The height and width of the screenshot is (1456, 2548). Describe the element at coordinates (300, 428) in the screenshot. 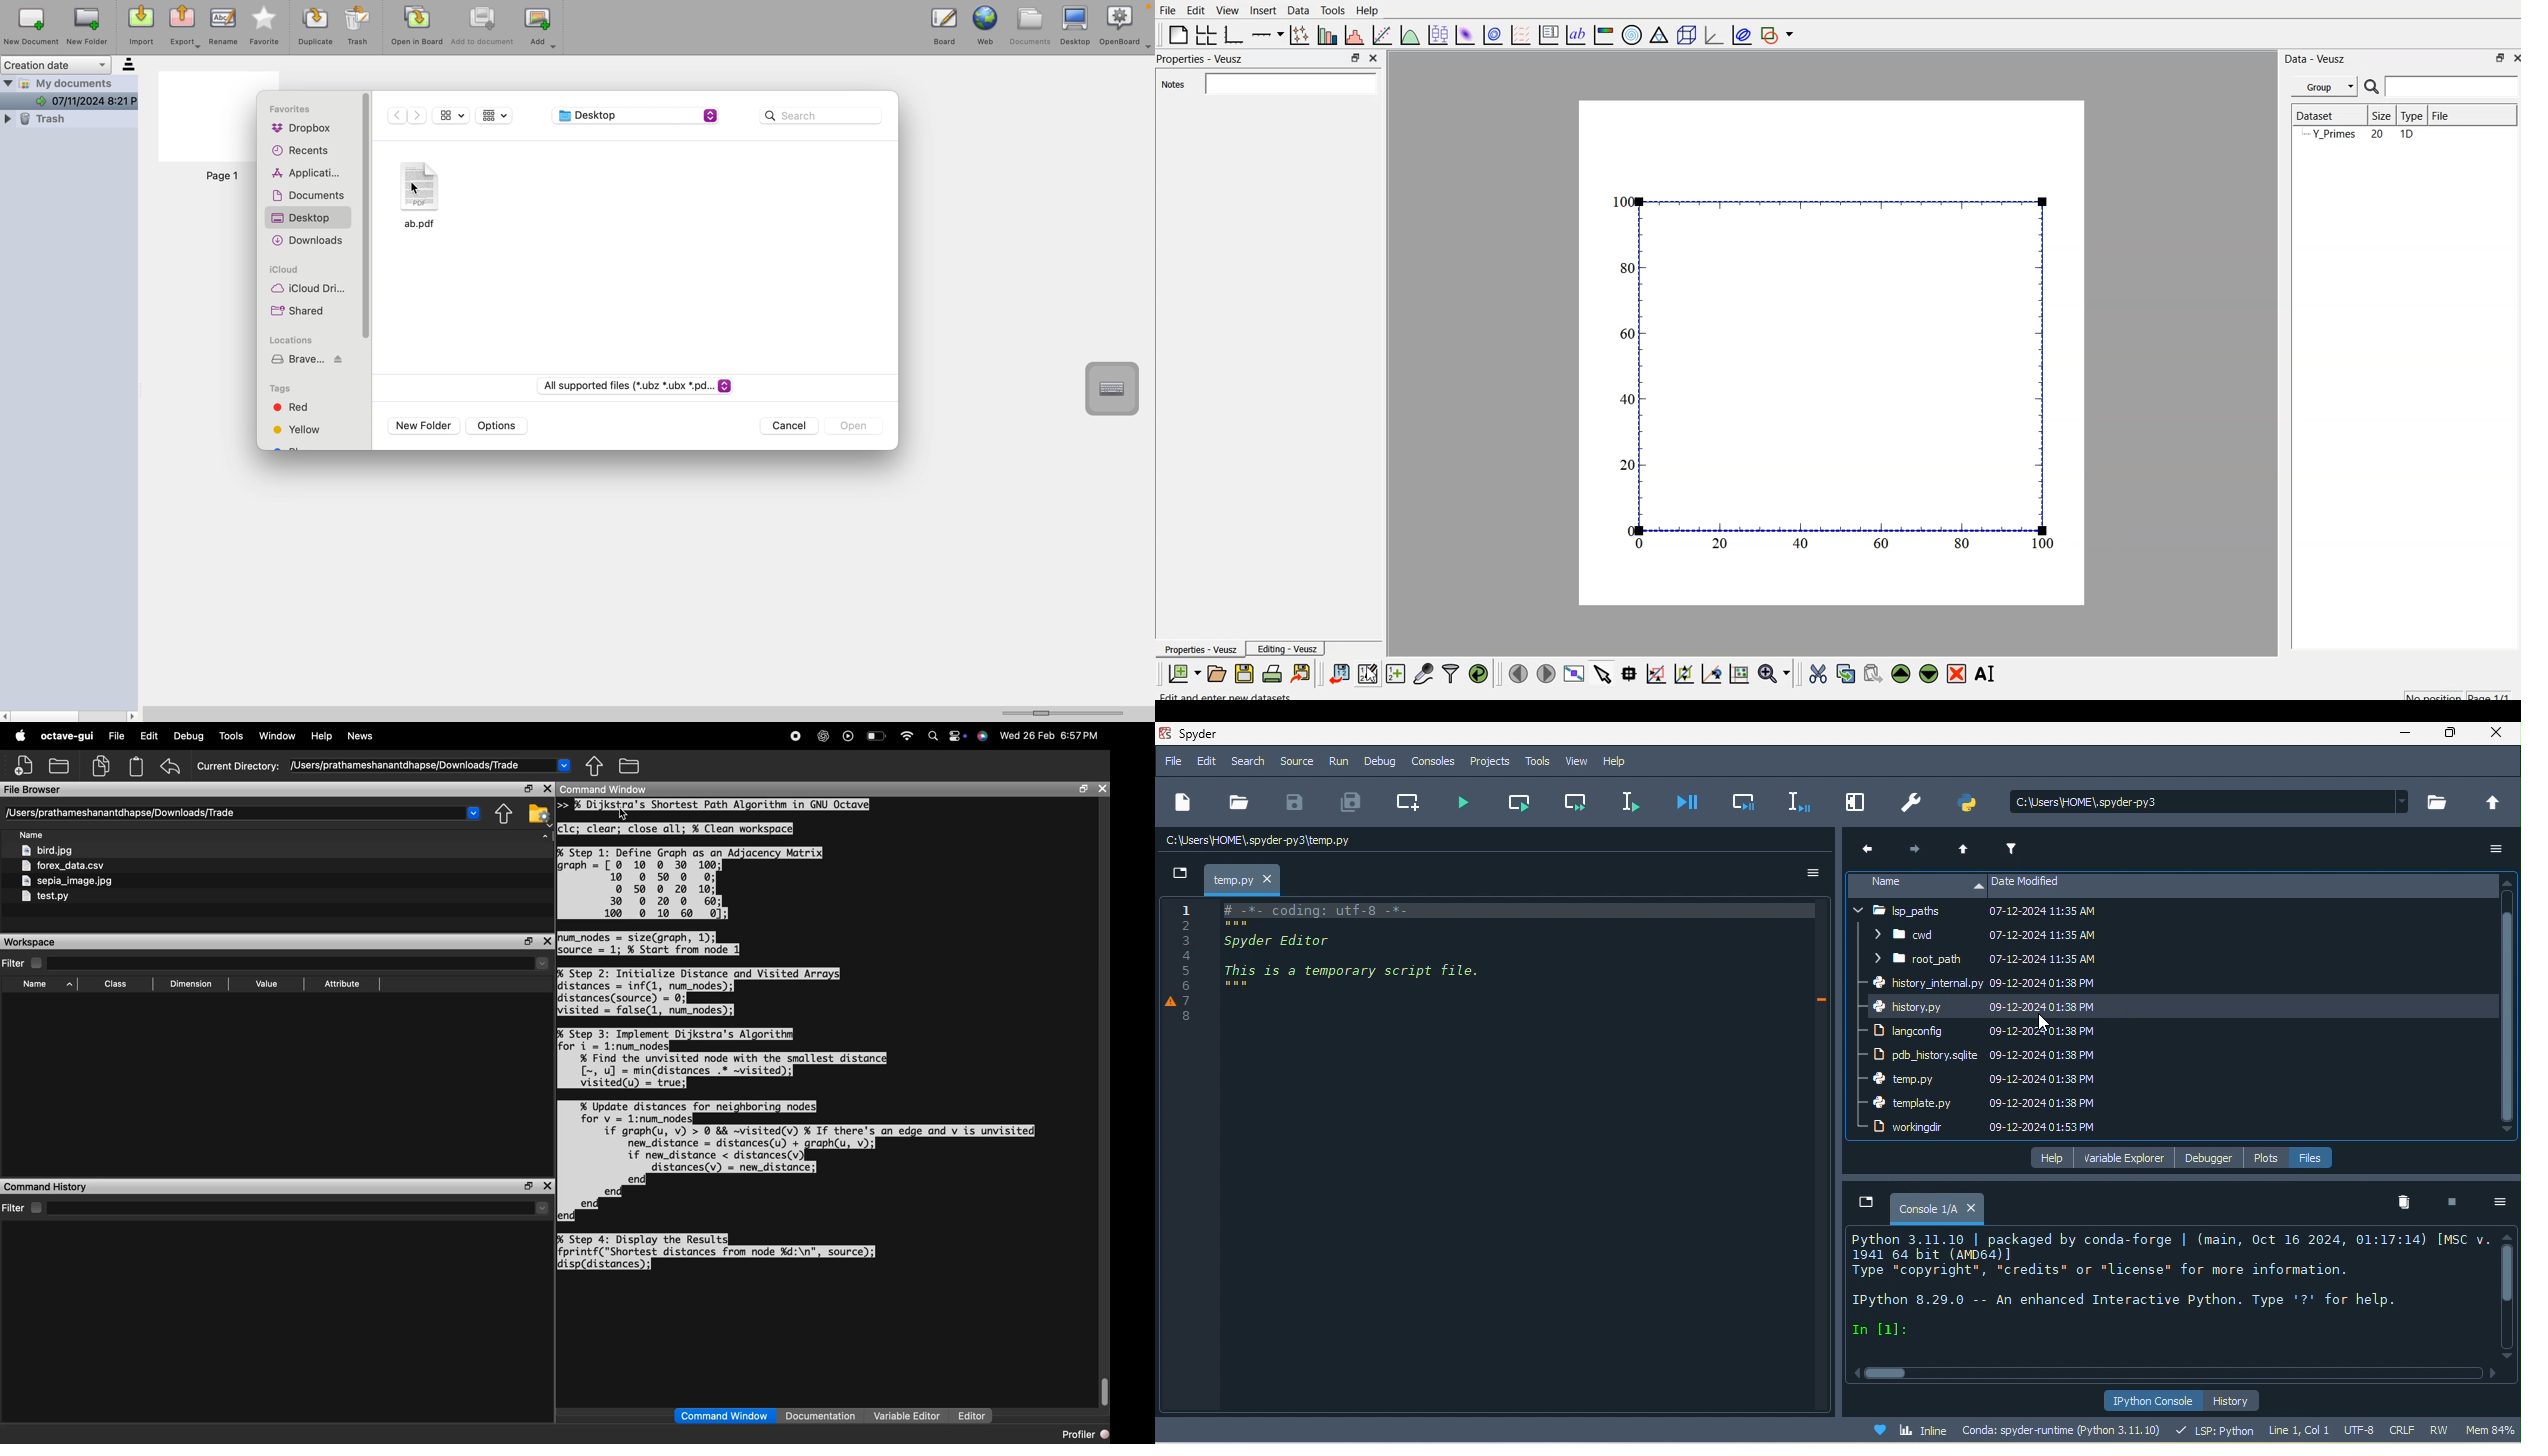

I see `yellow` at that location.